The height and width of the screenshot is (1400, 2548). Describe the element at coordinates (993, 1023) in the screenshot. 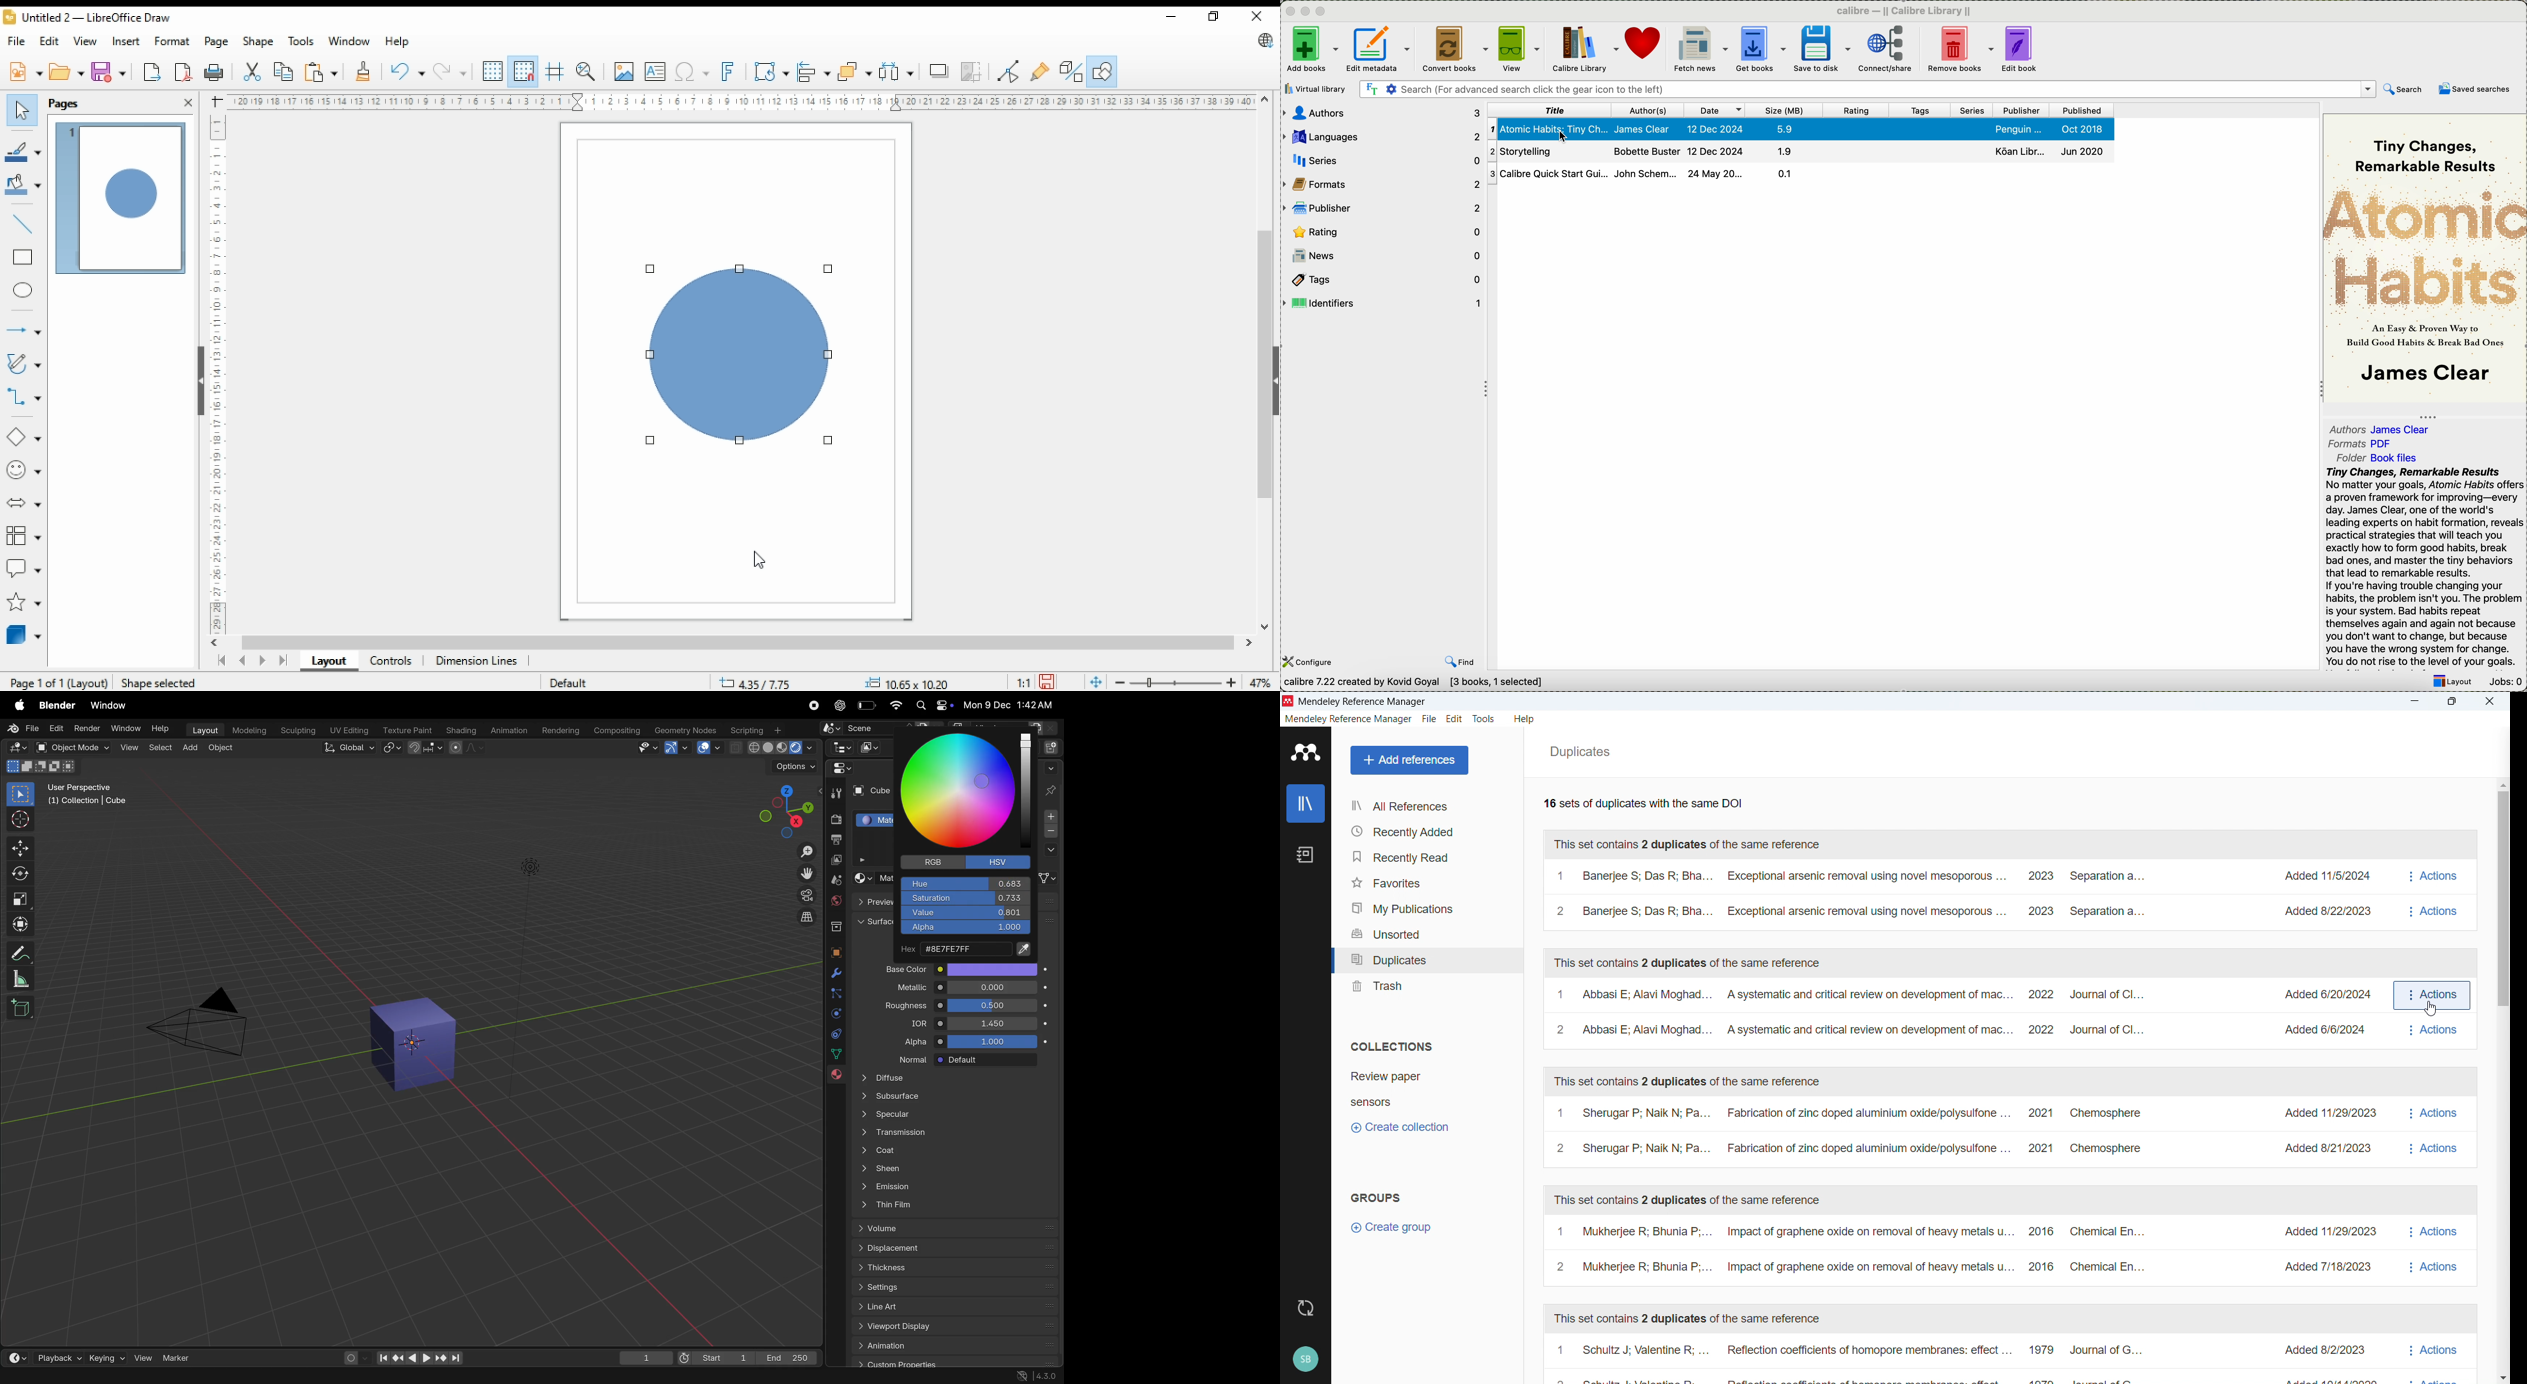

I see `1.450` at that location.